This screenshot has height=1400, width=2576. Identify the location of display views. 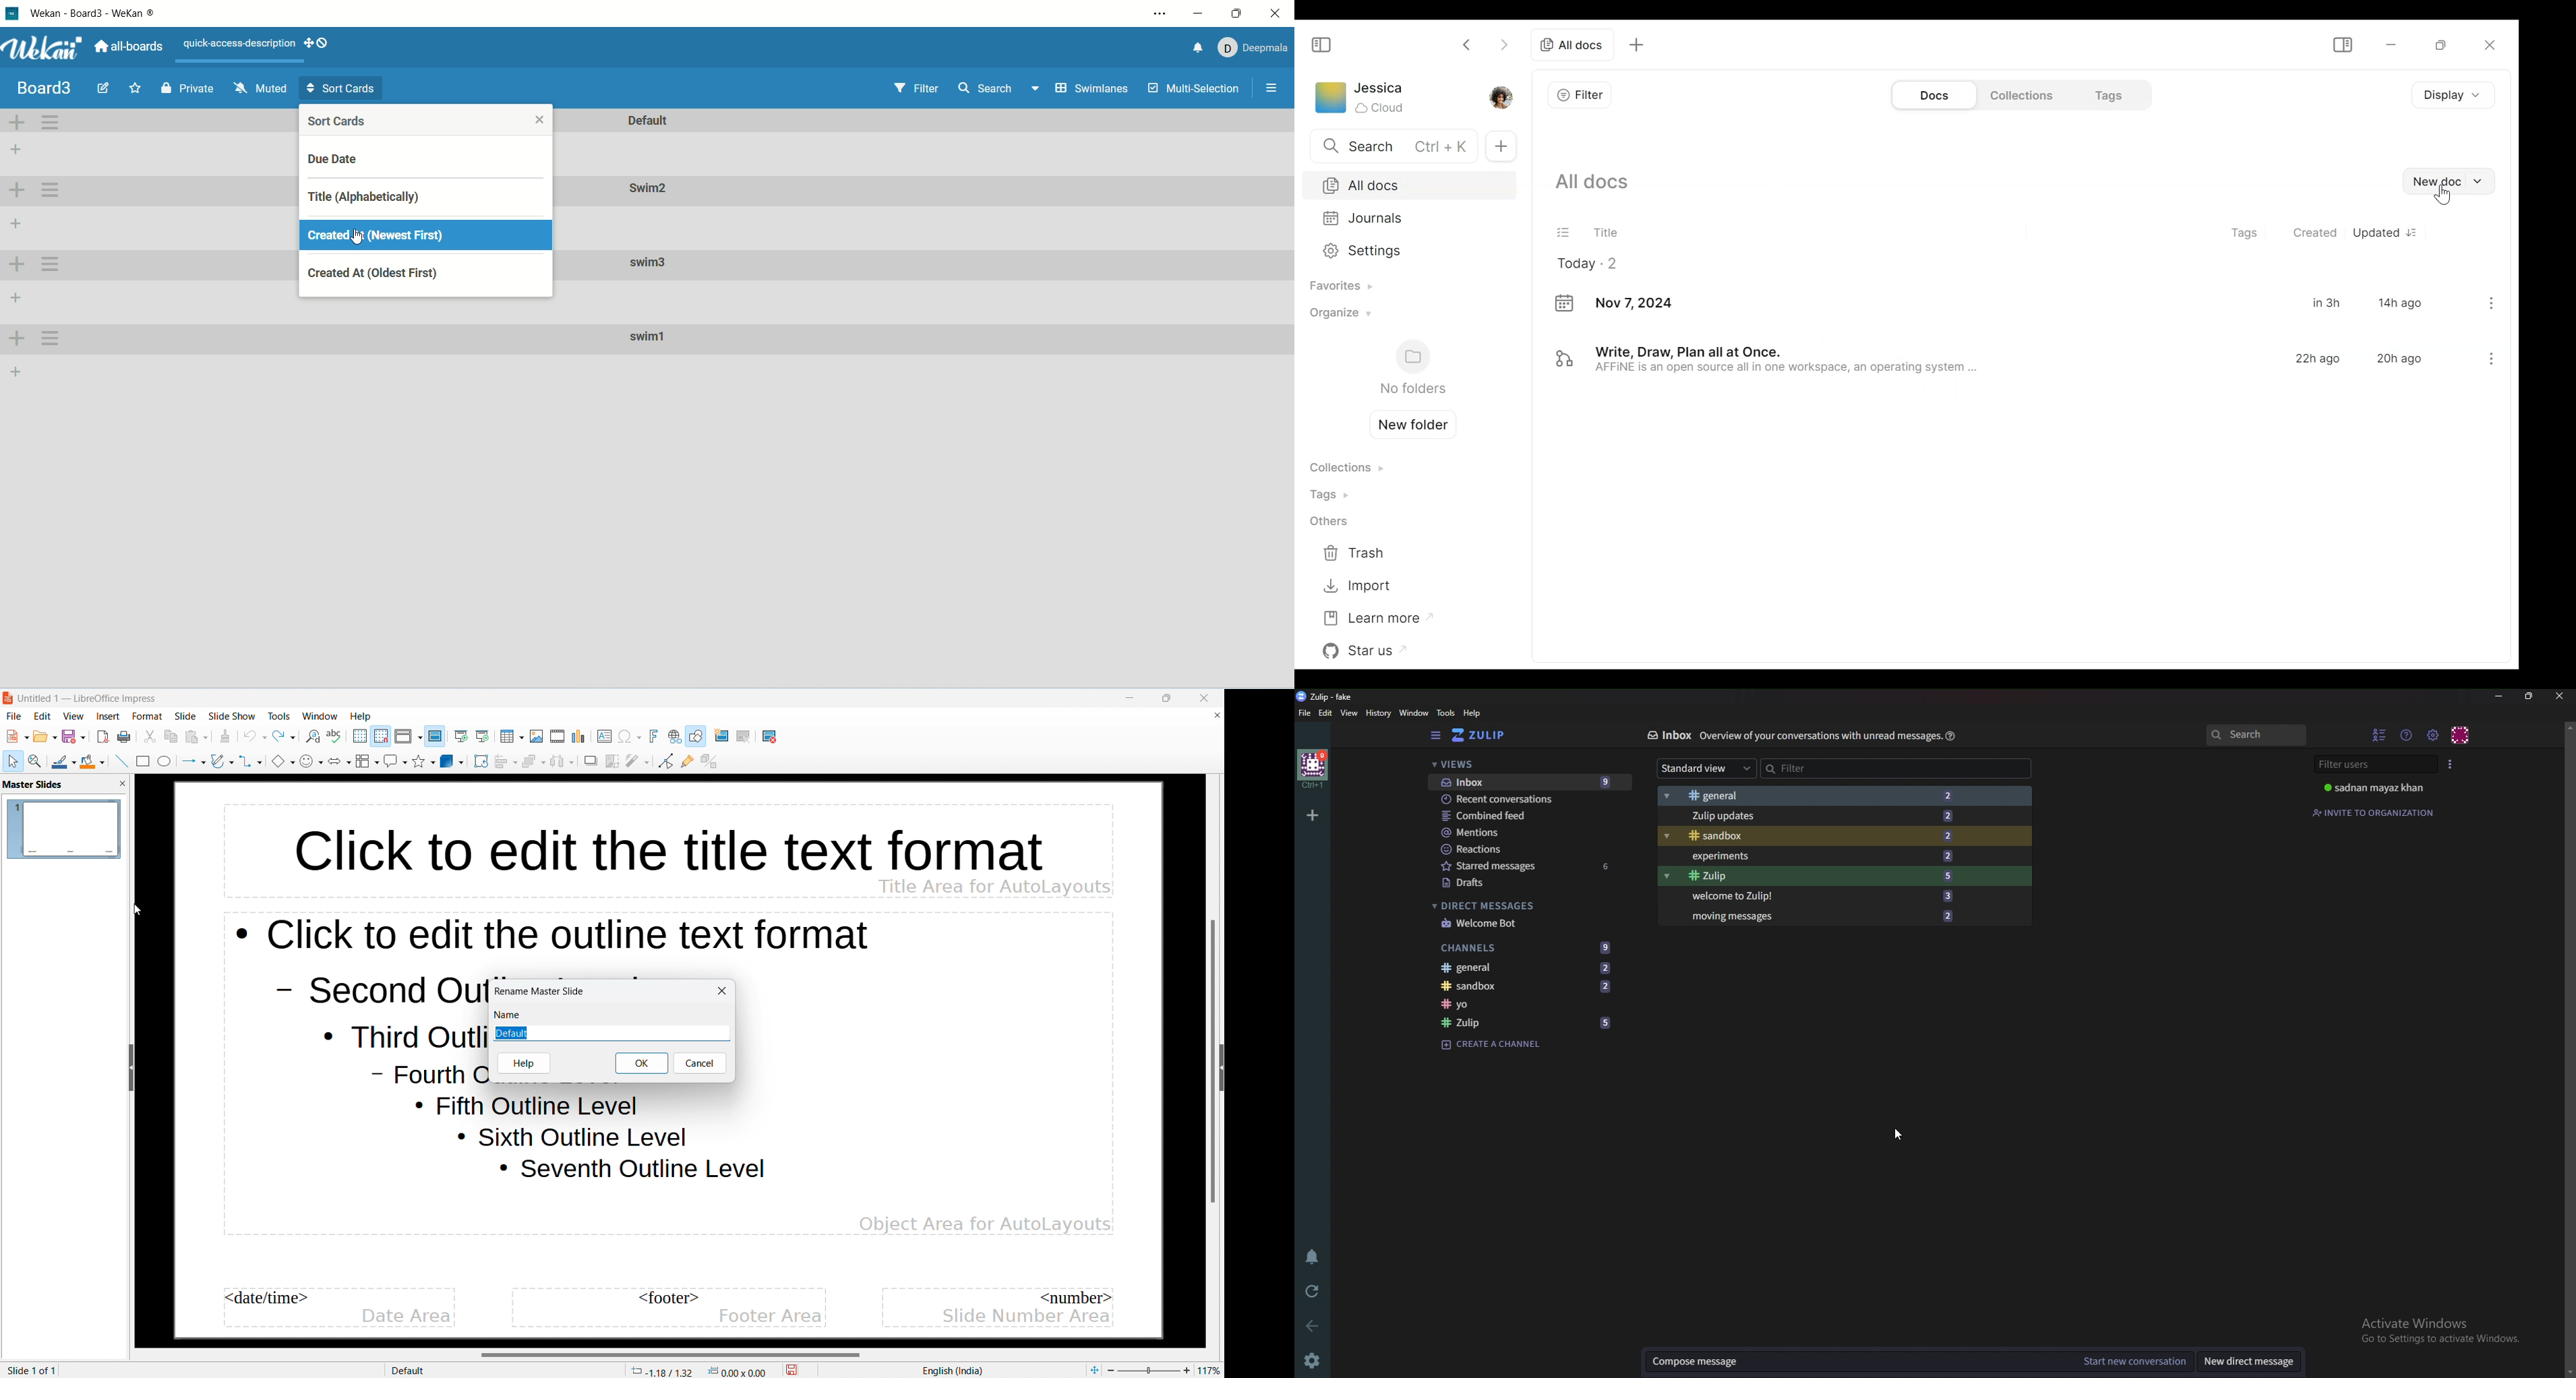
(408, 736).